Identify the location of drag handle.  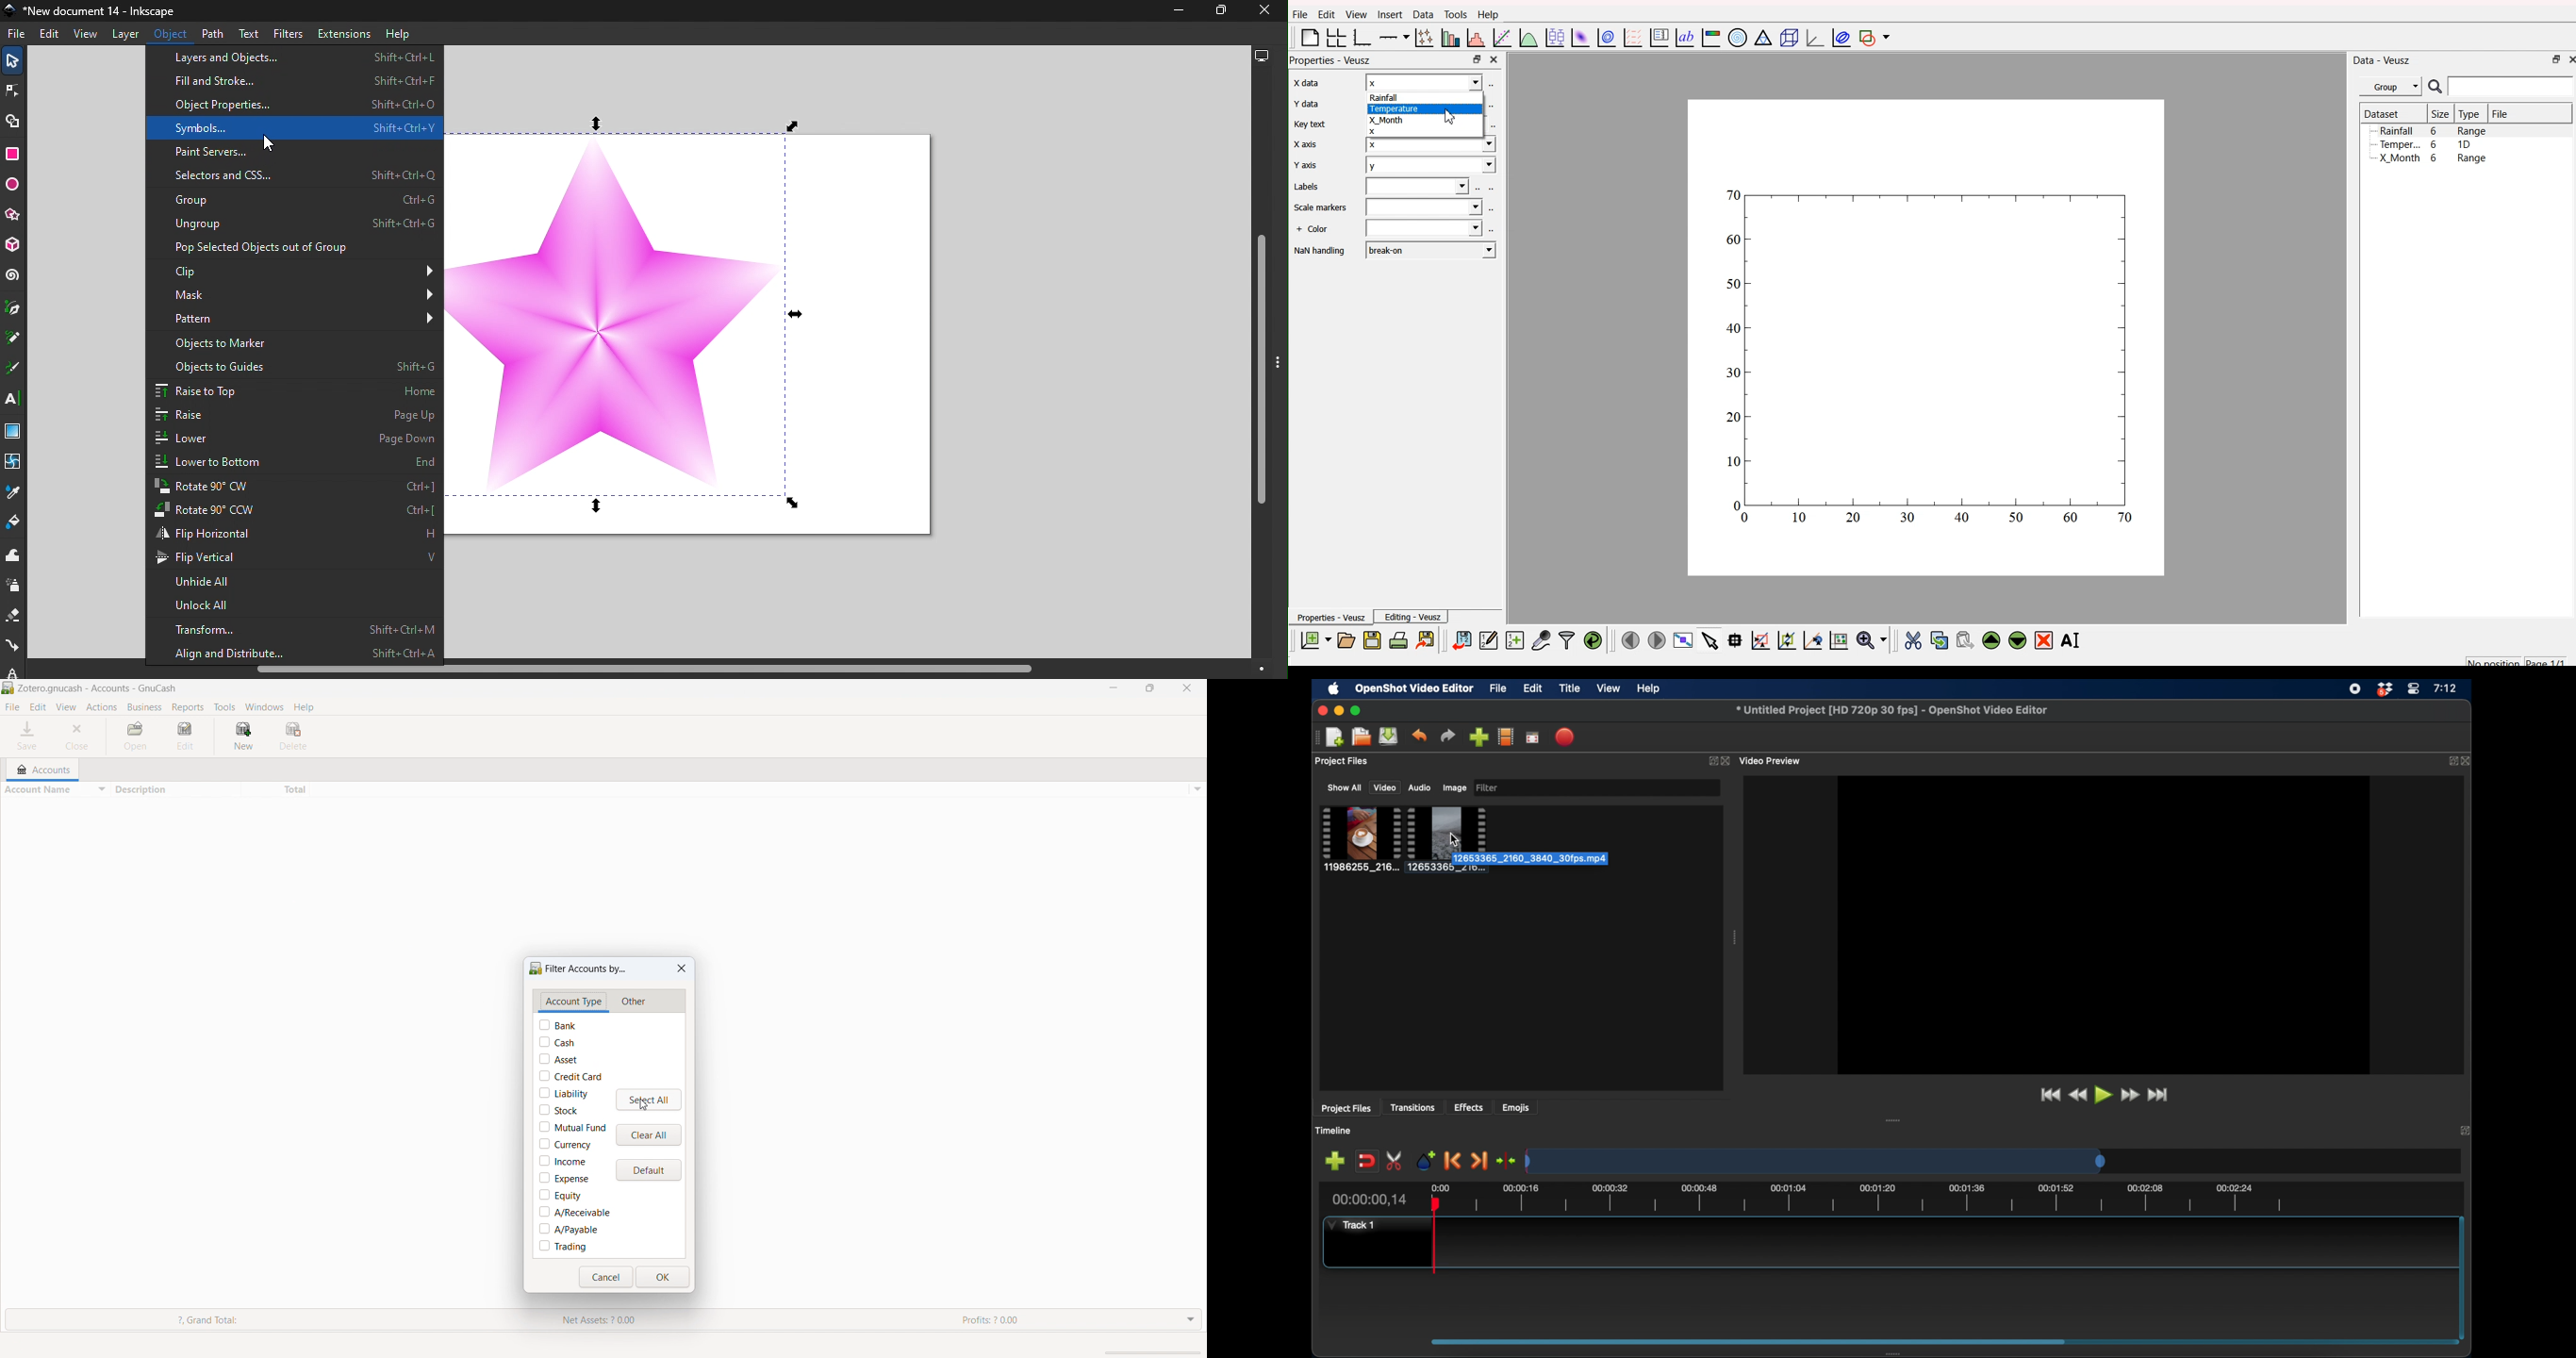
(1313, 737).